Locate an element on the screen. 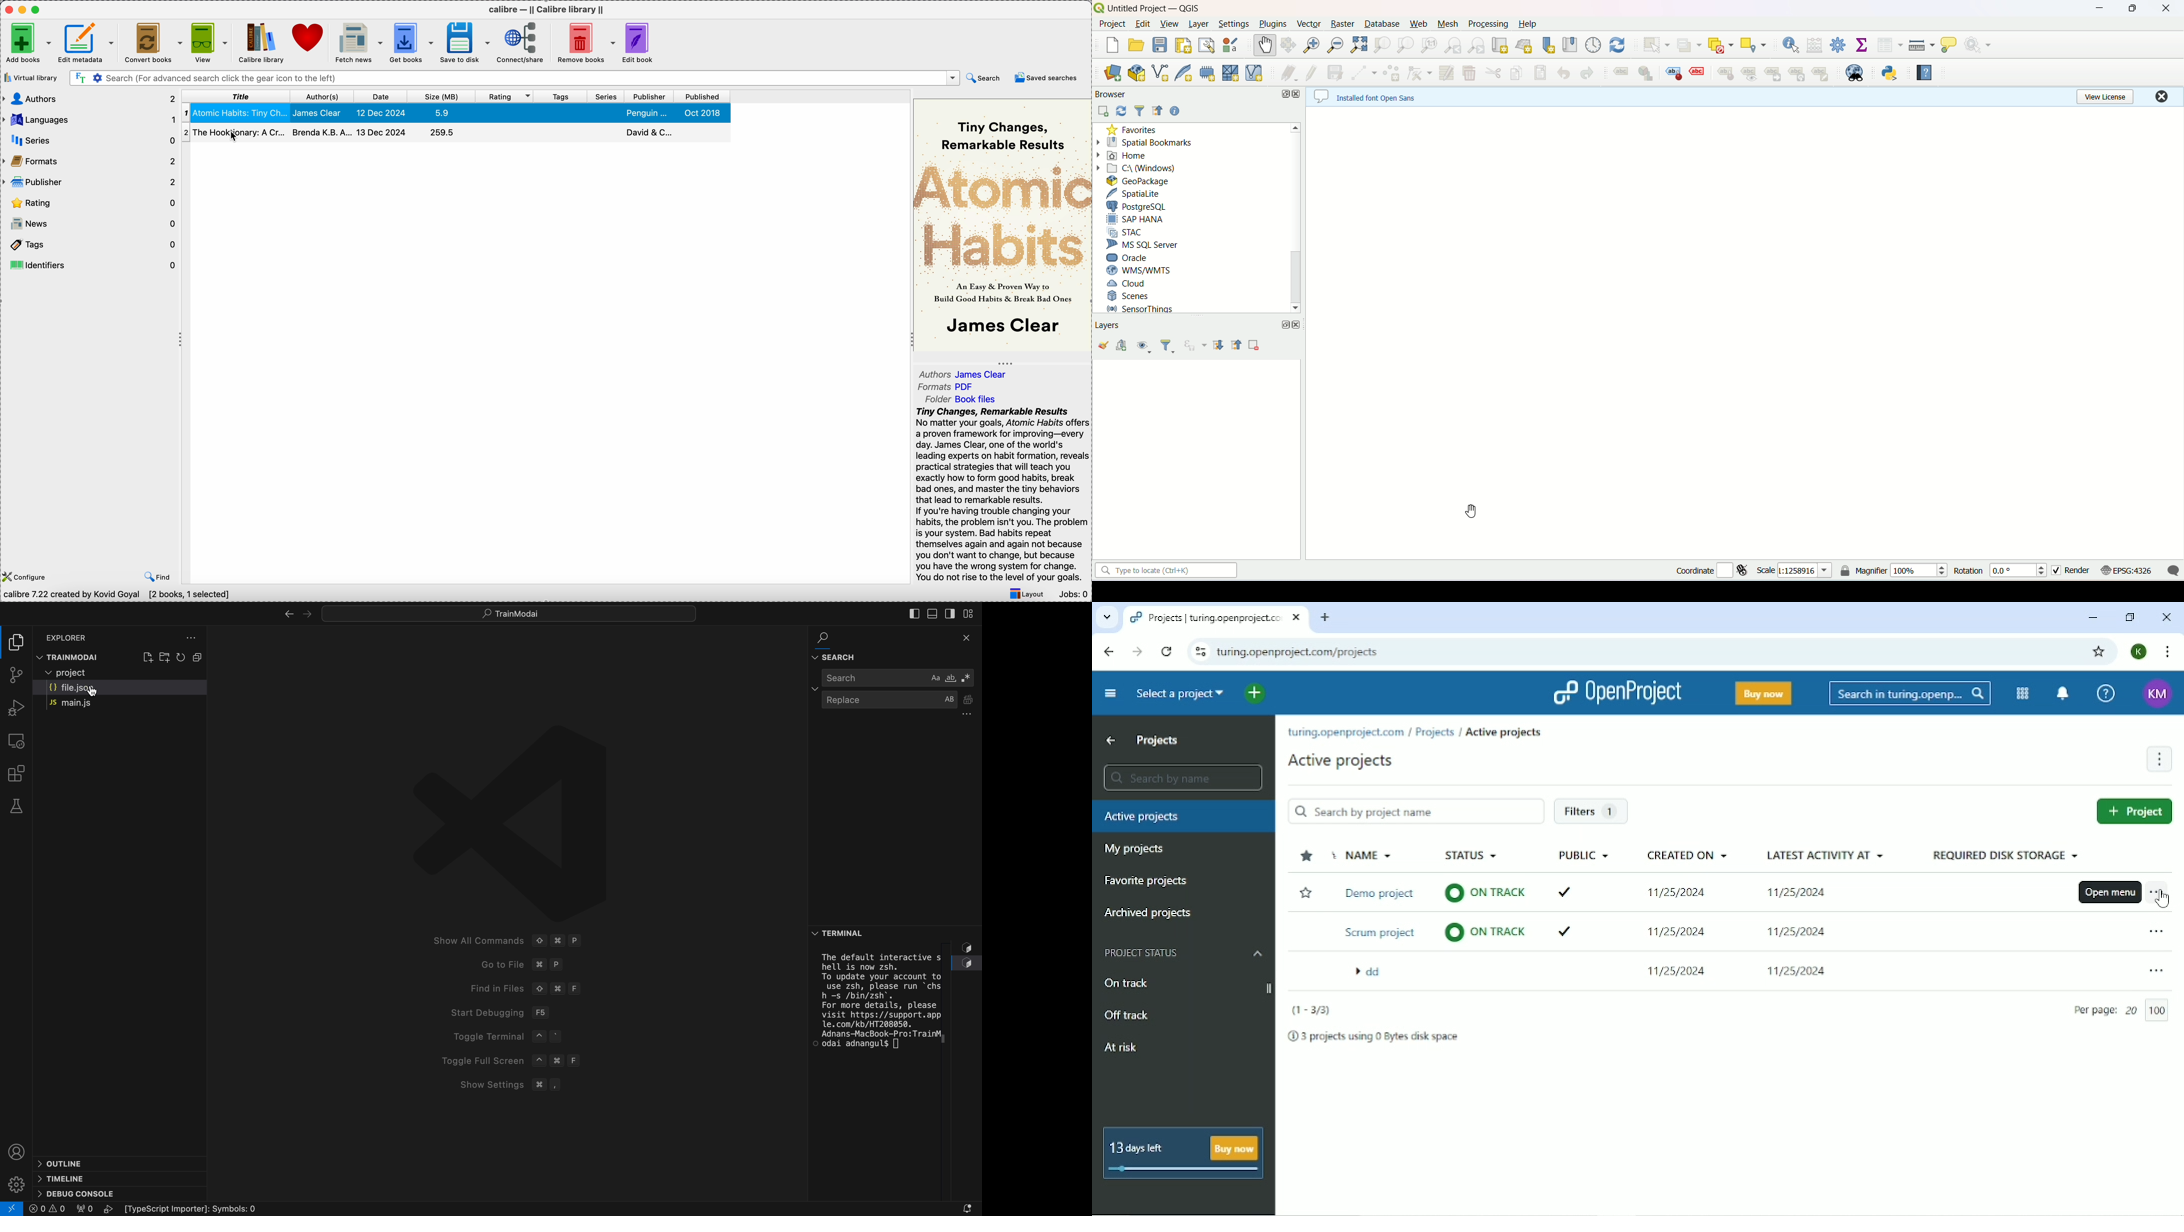 This screenshot has width=2184, height=1232. minimize Calibre is located at coordinates (24, 10).